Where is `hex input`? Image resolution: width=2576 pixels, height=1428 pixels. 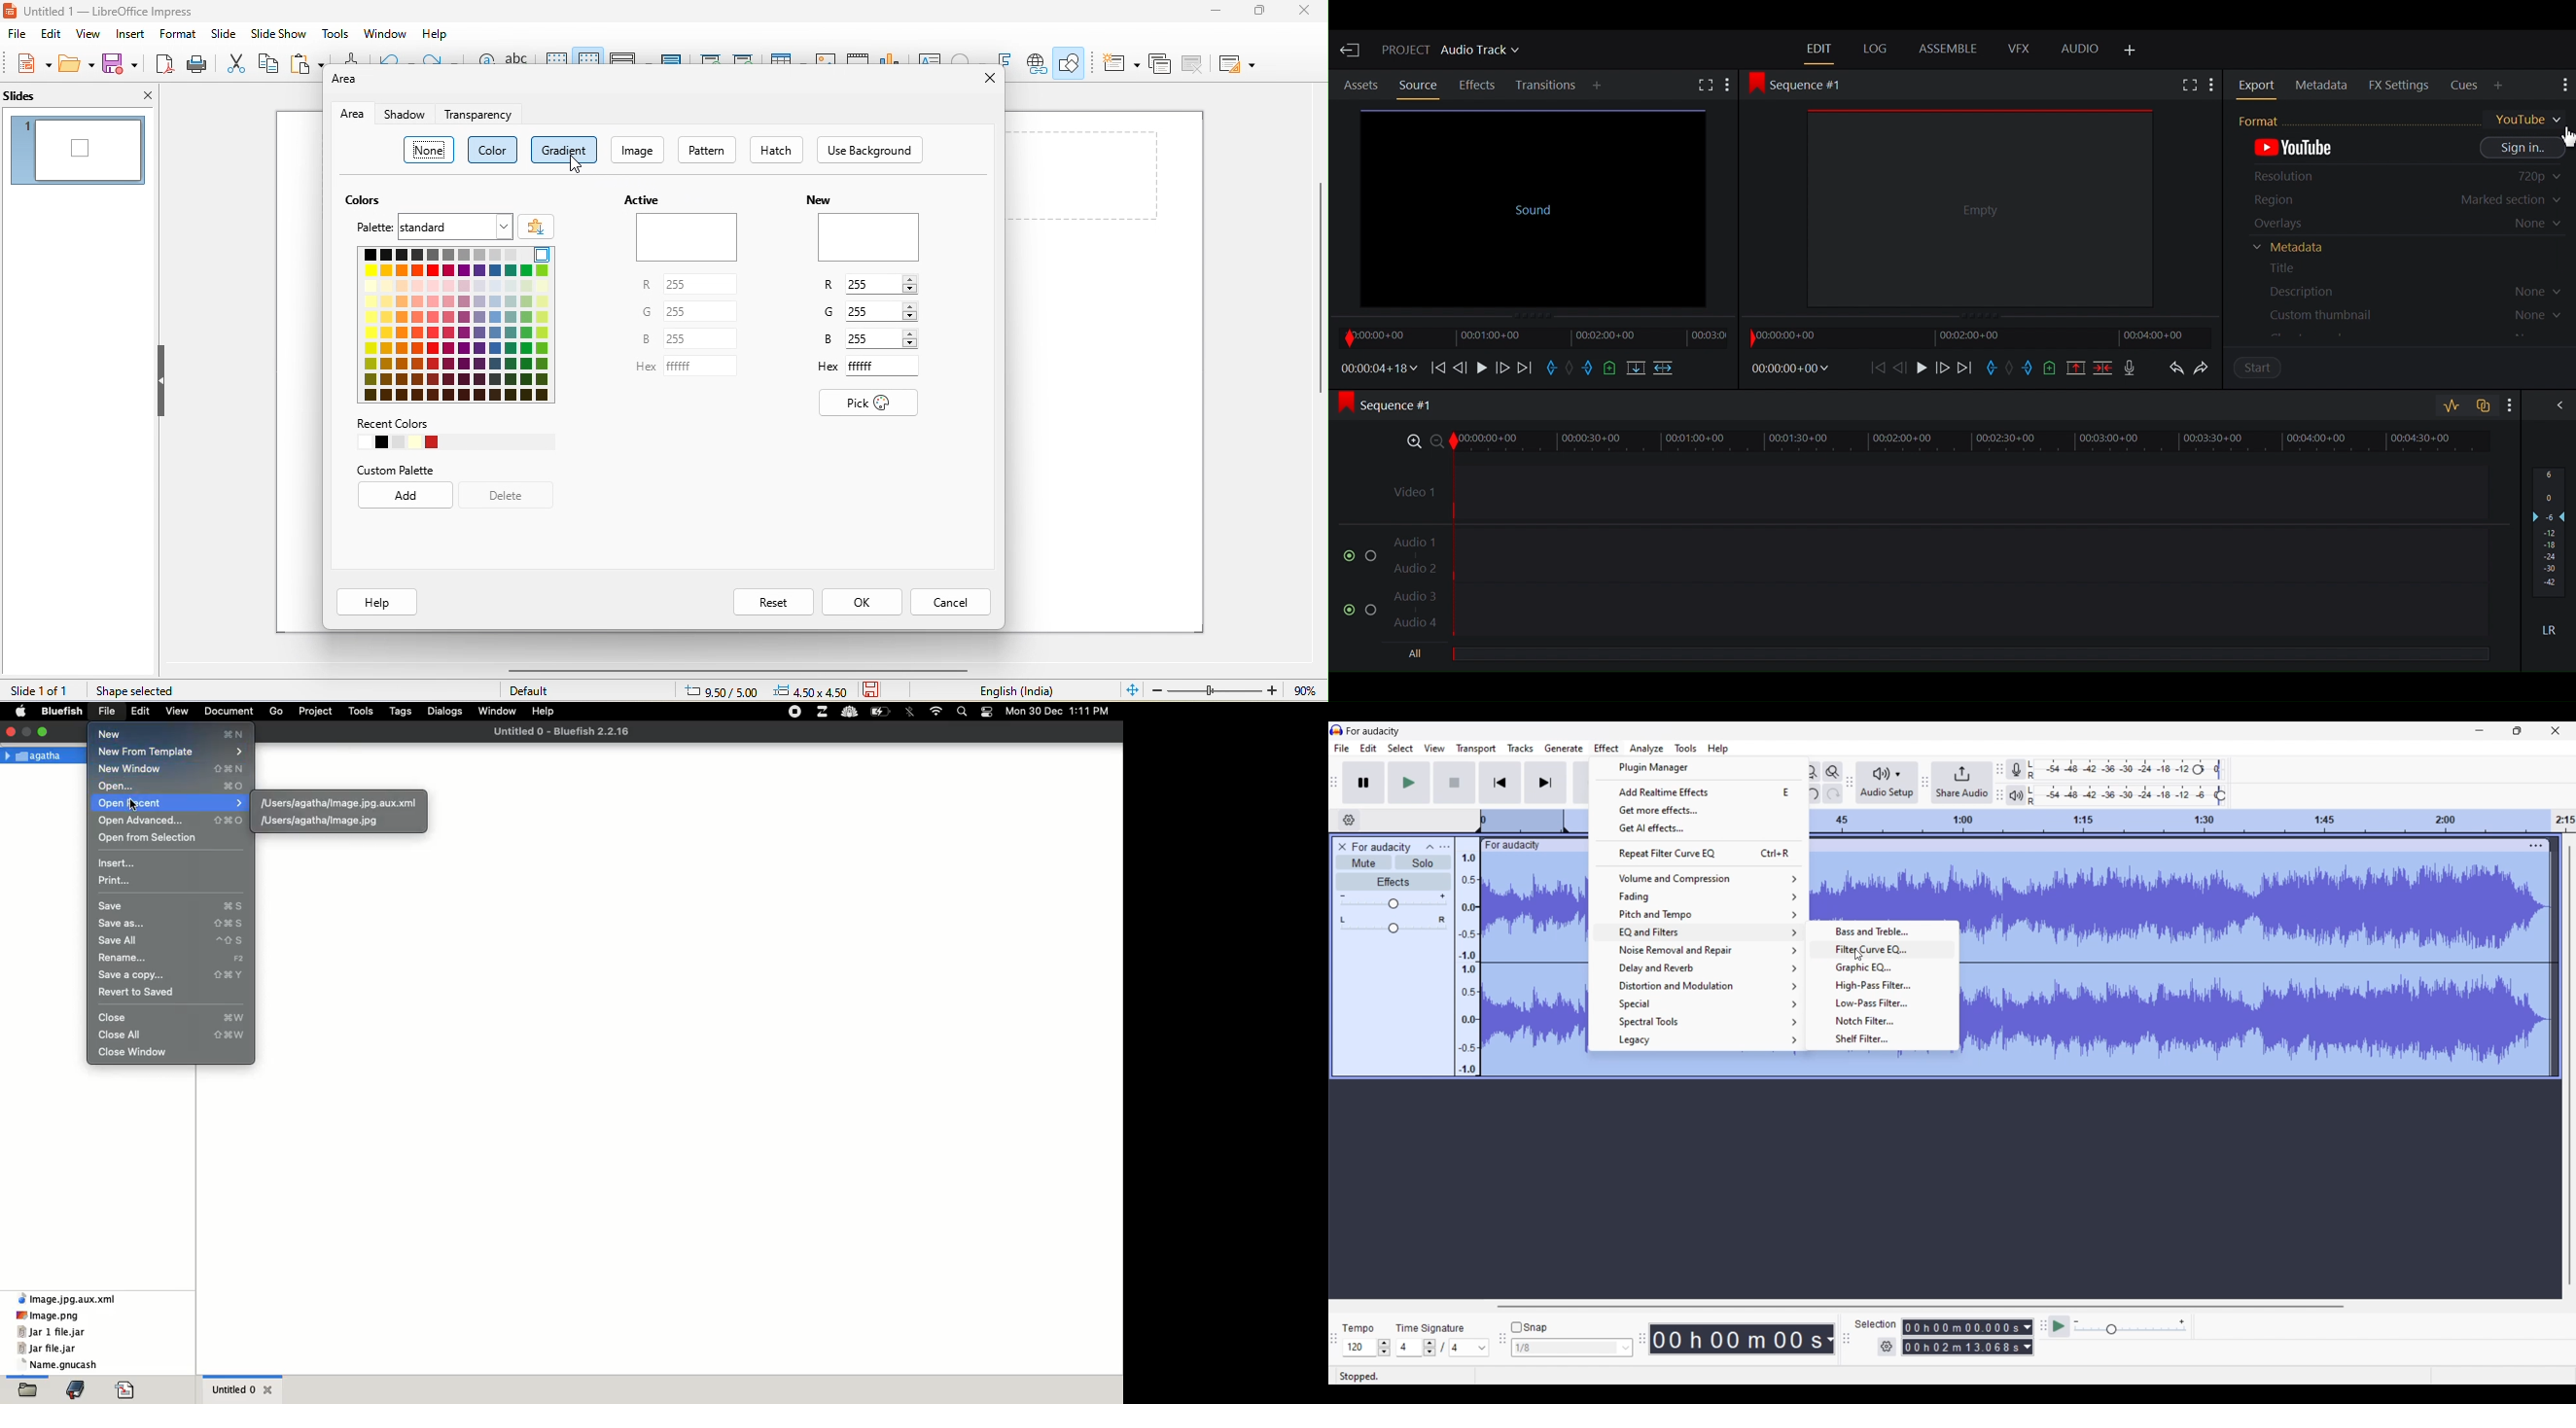 hex input is located at coordinates (703, 366).